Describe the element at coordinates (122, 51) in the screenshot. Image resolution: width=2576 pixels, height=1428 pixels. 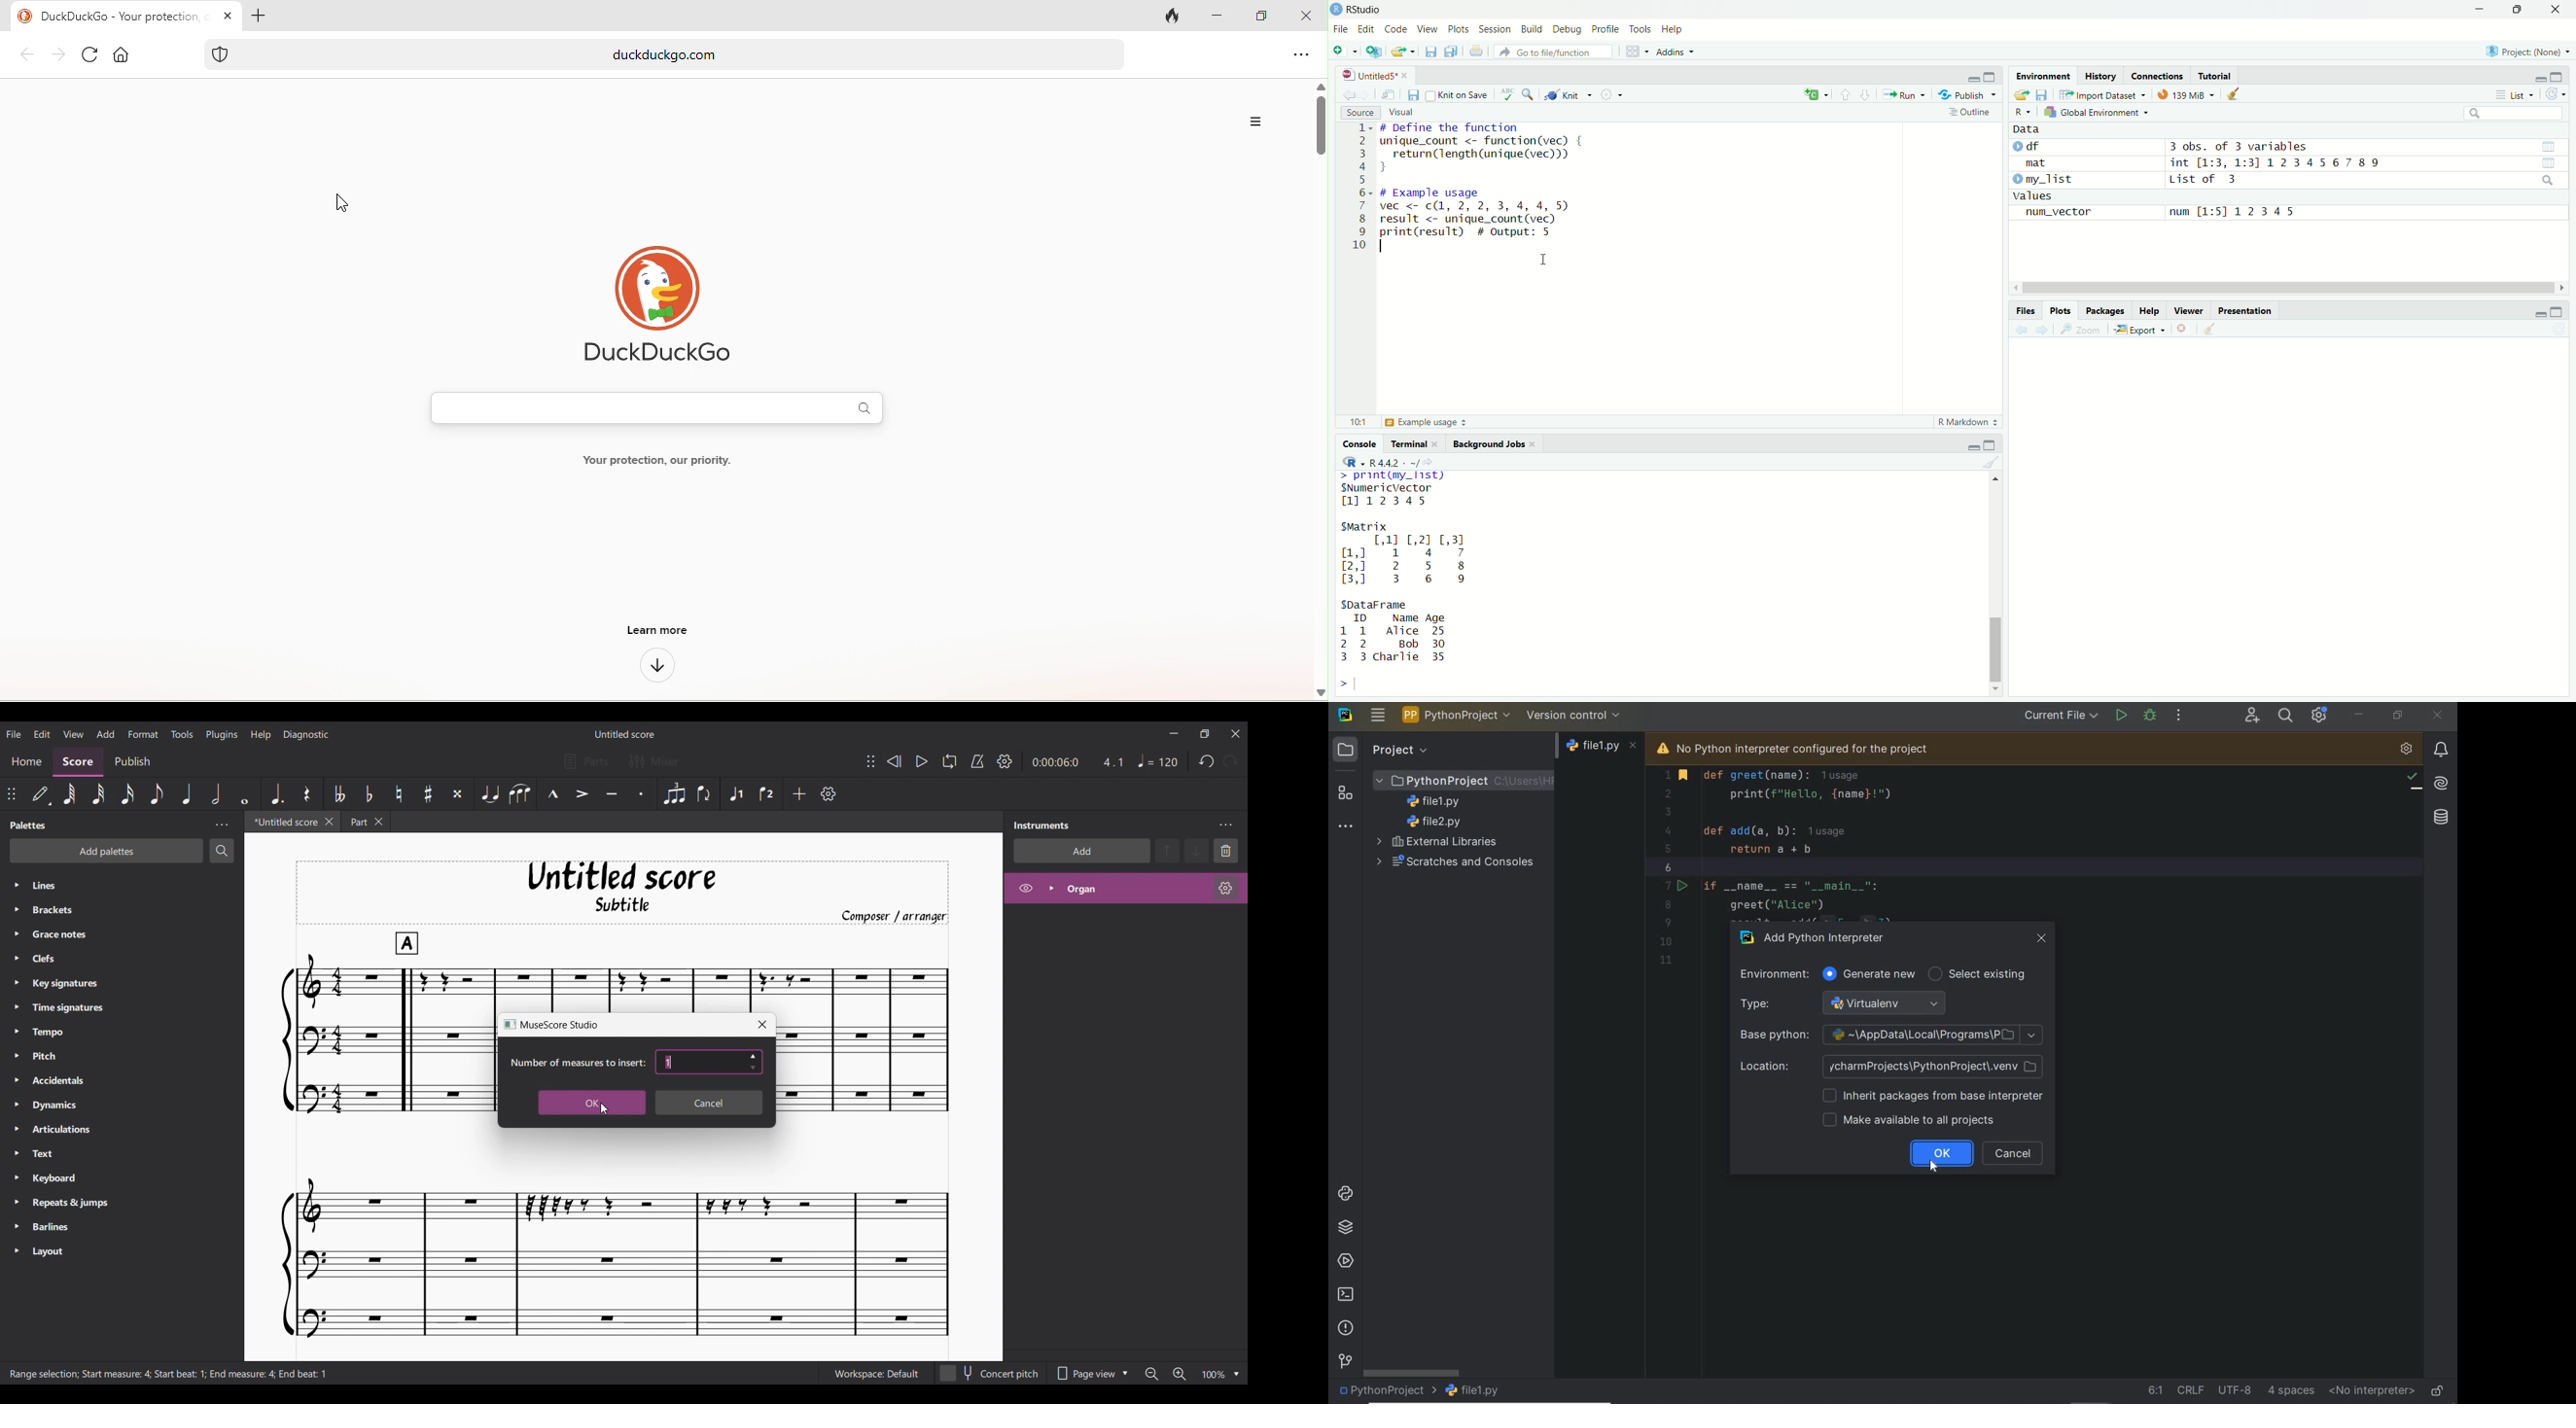
I see `home` at that location.